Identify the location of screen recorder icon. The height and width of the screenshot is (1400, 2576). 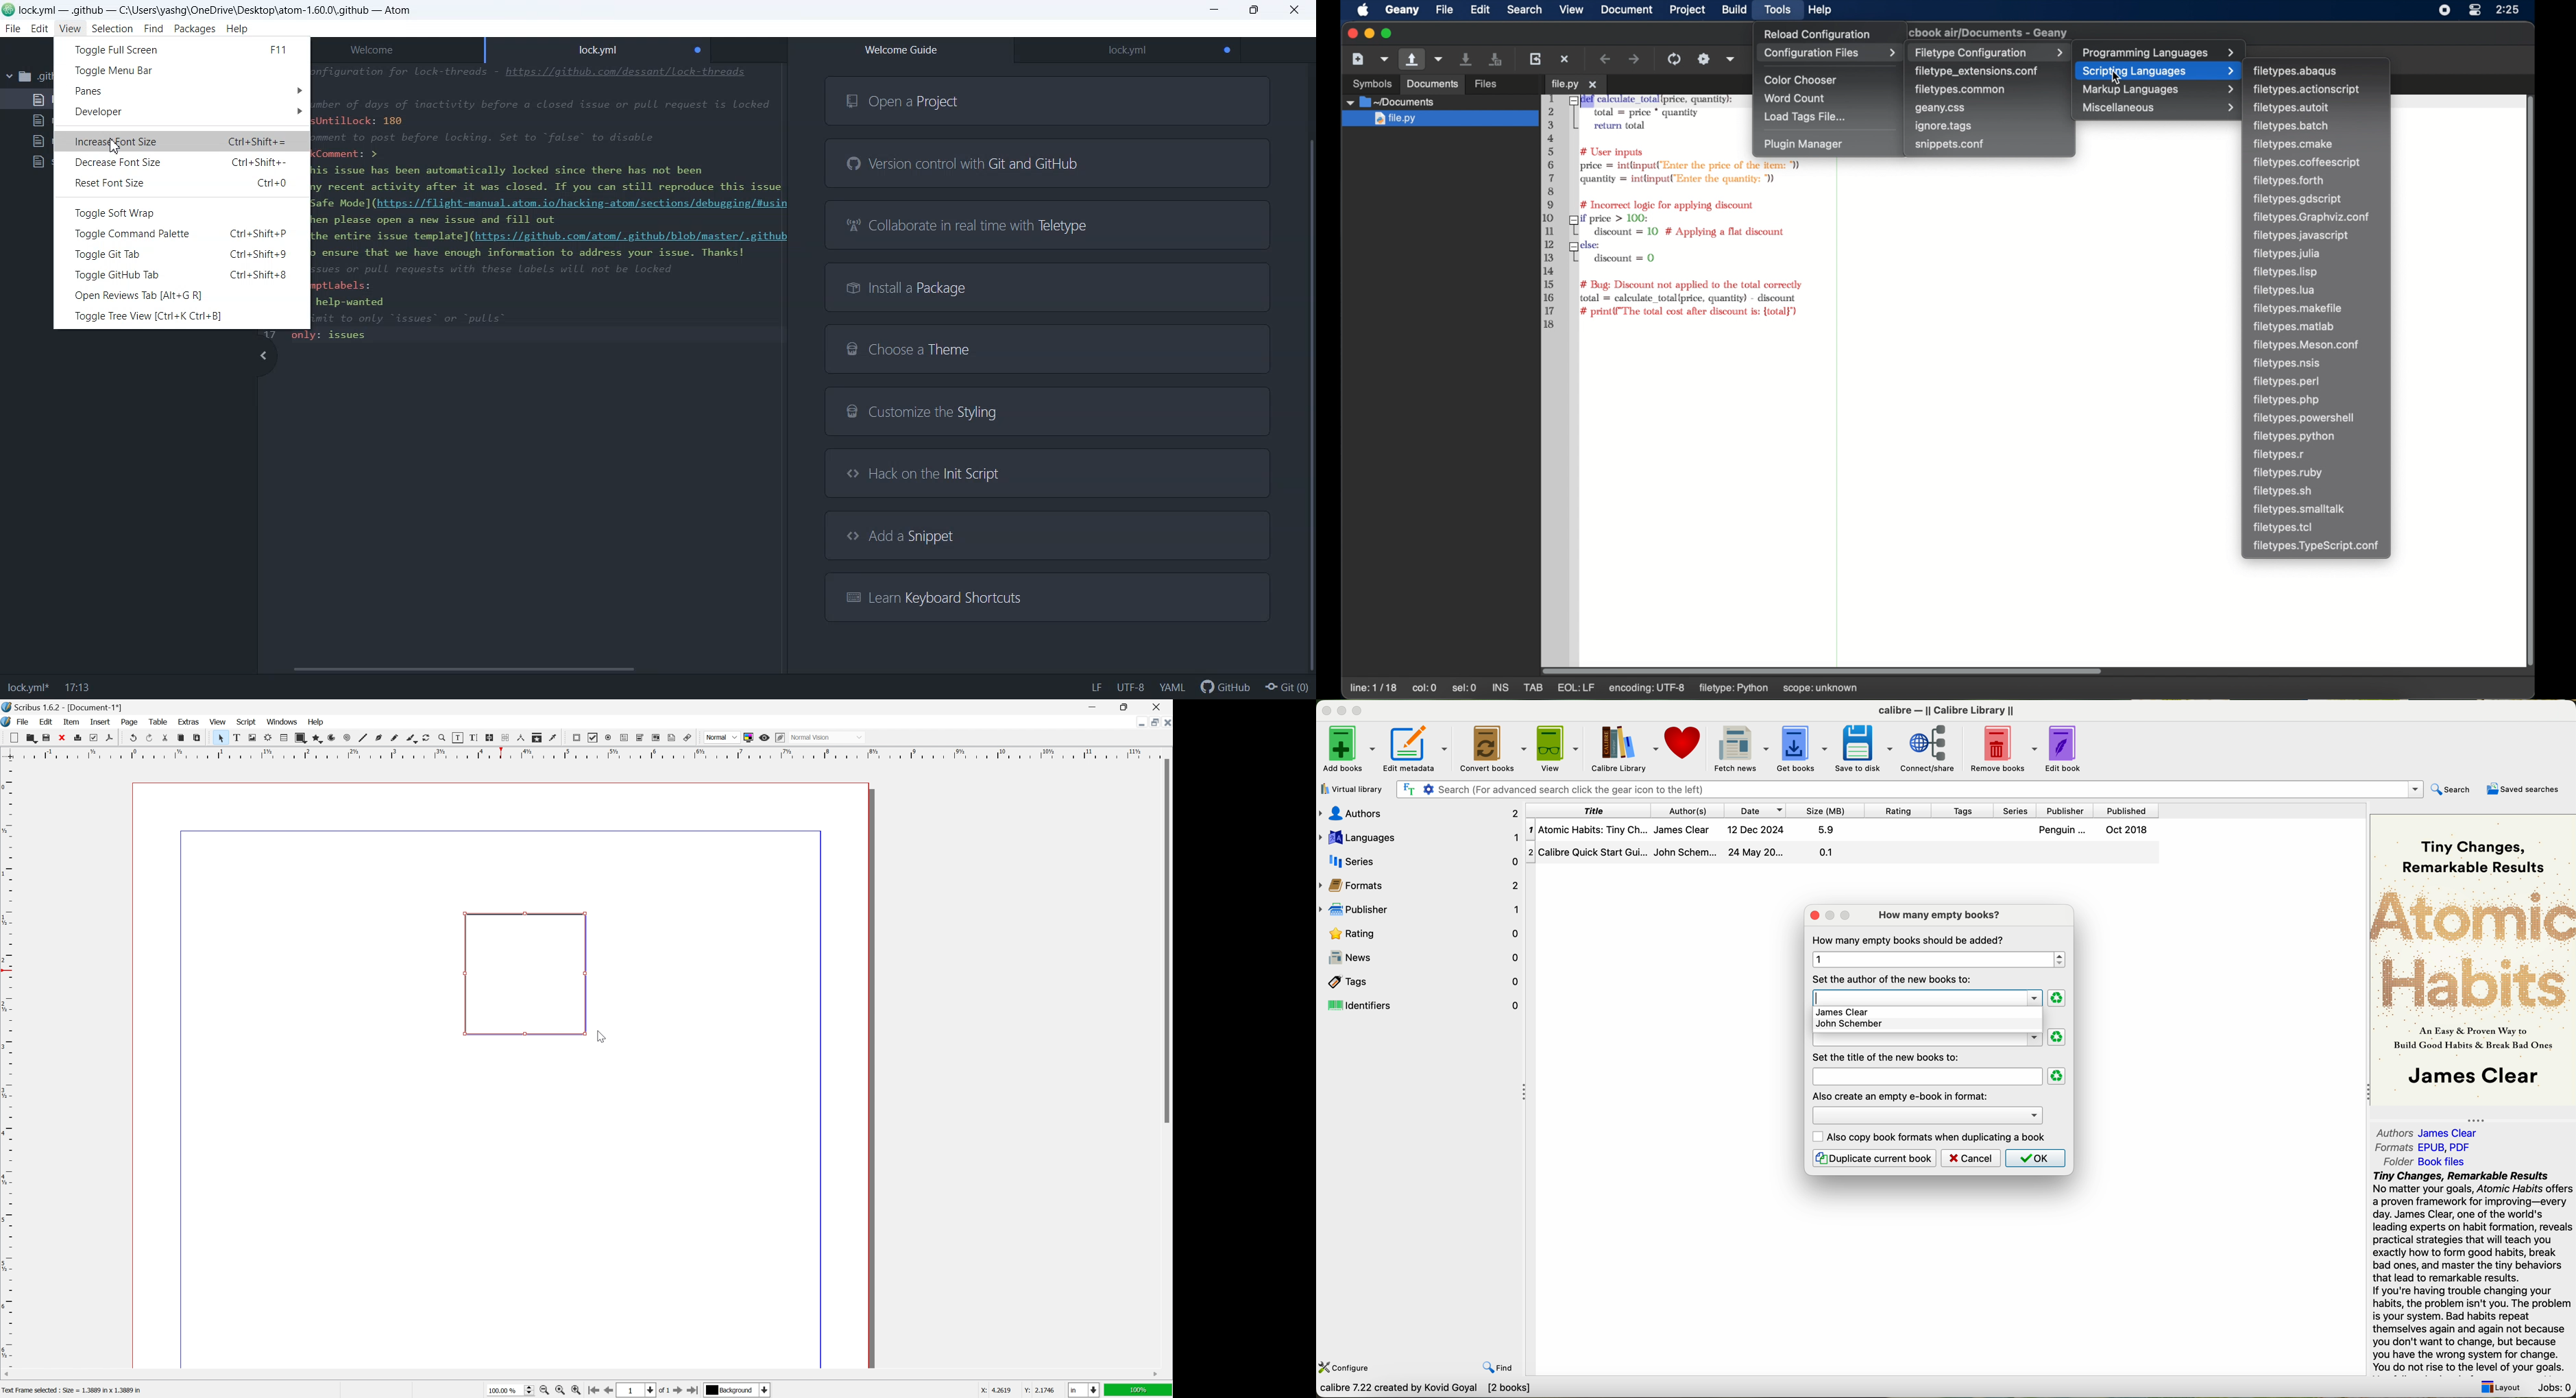
(2445, 10).